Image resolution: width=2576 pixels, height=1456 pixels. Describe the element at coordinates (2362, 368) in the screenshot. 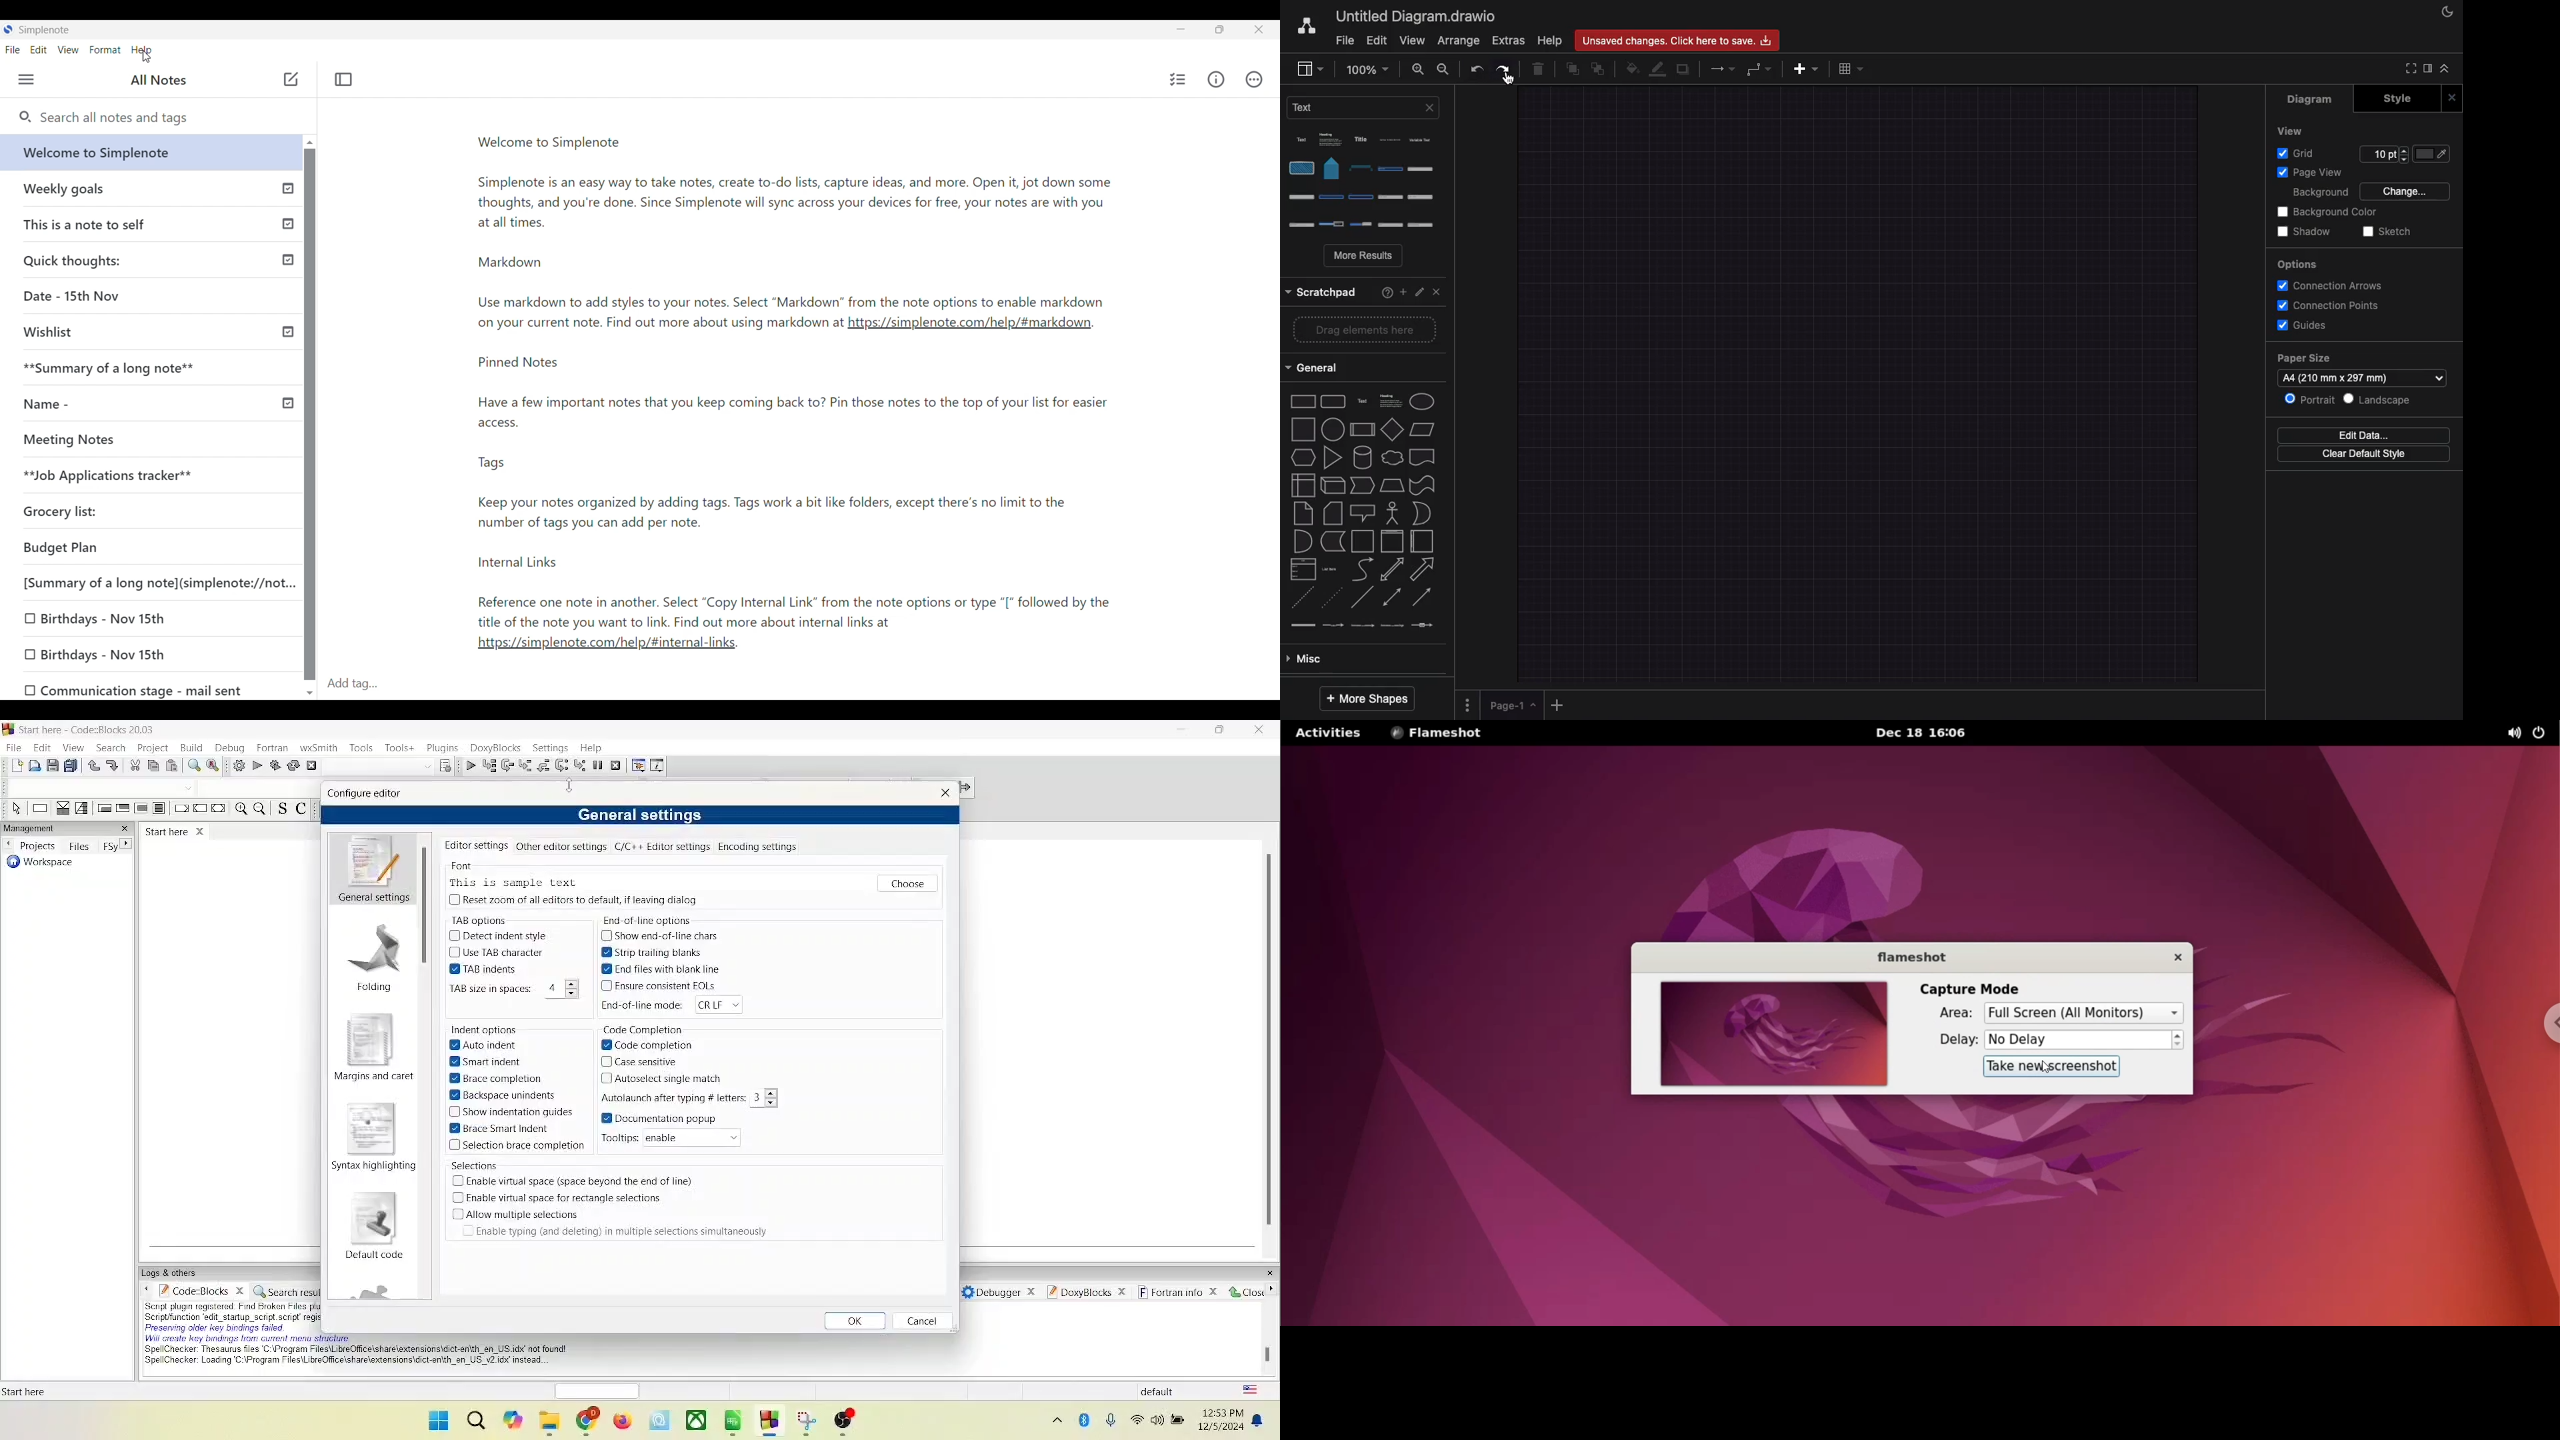

I see `Paper size` at that location.